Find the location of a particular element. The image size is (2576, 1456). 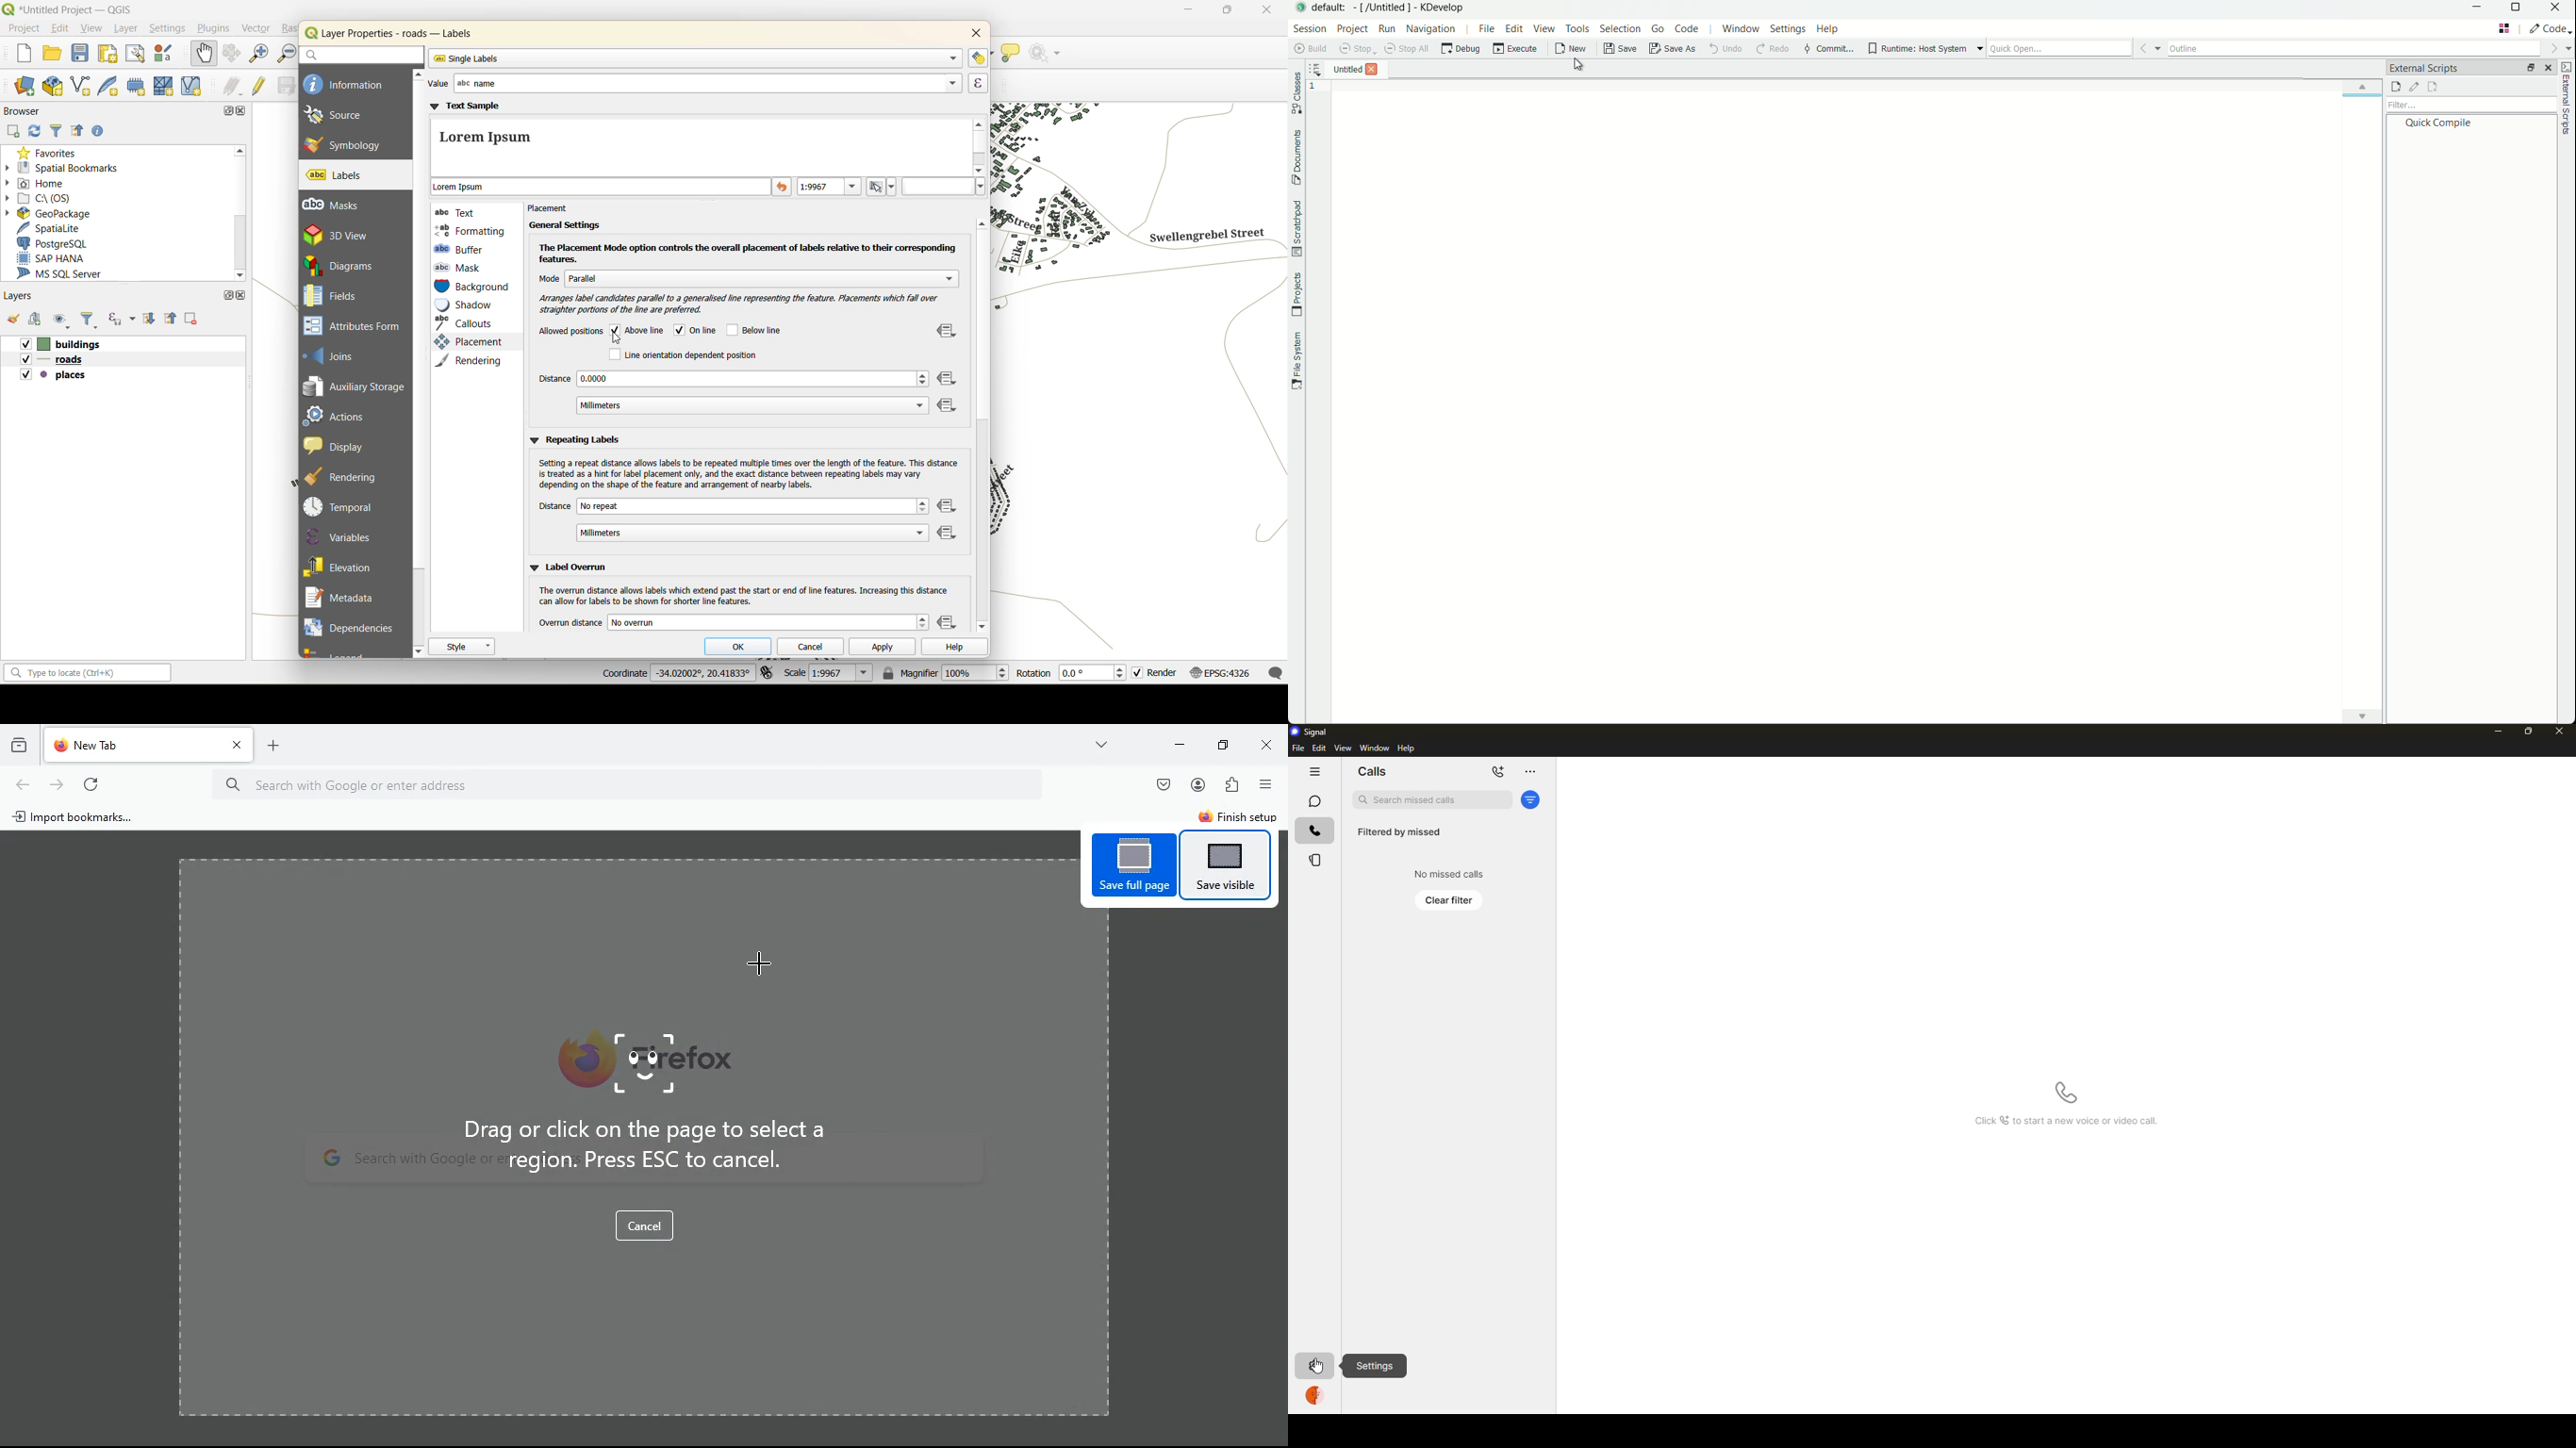

save is located at coordinates (80, 53).